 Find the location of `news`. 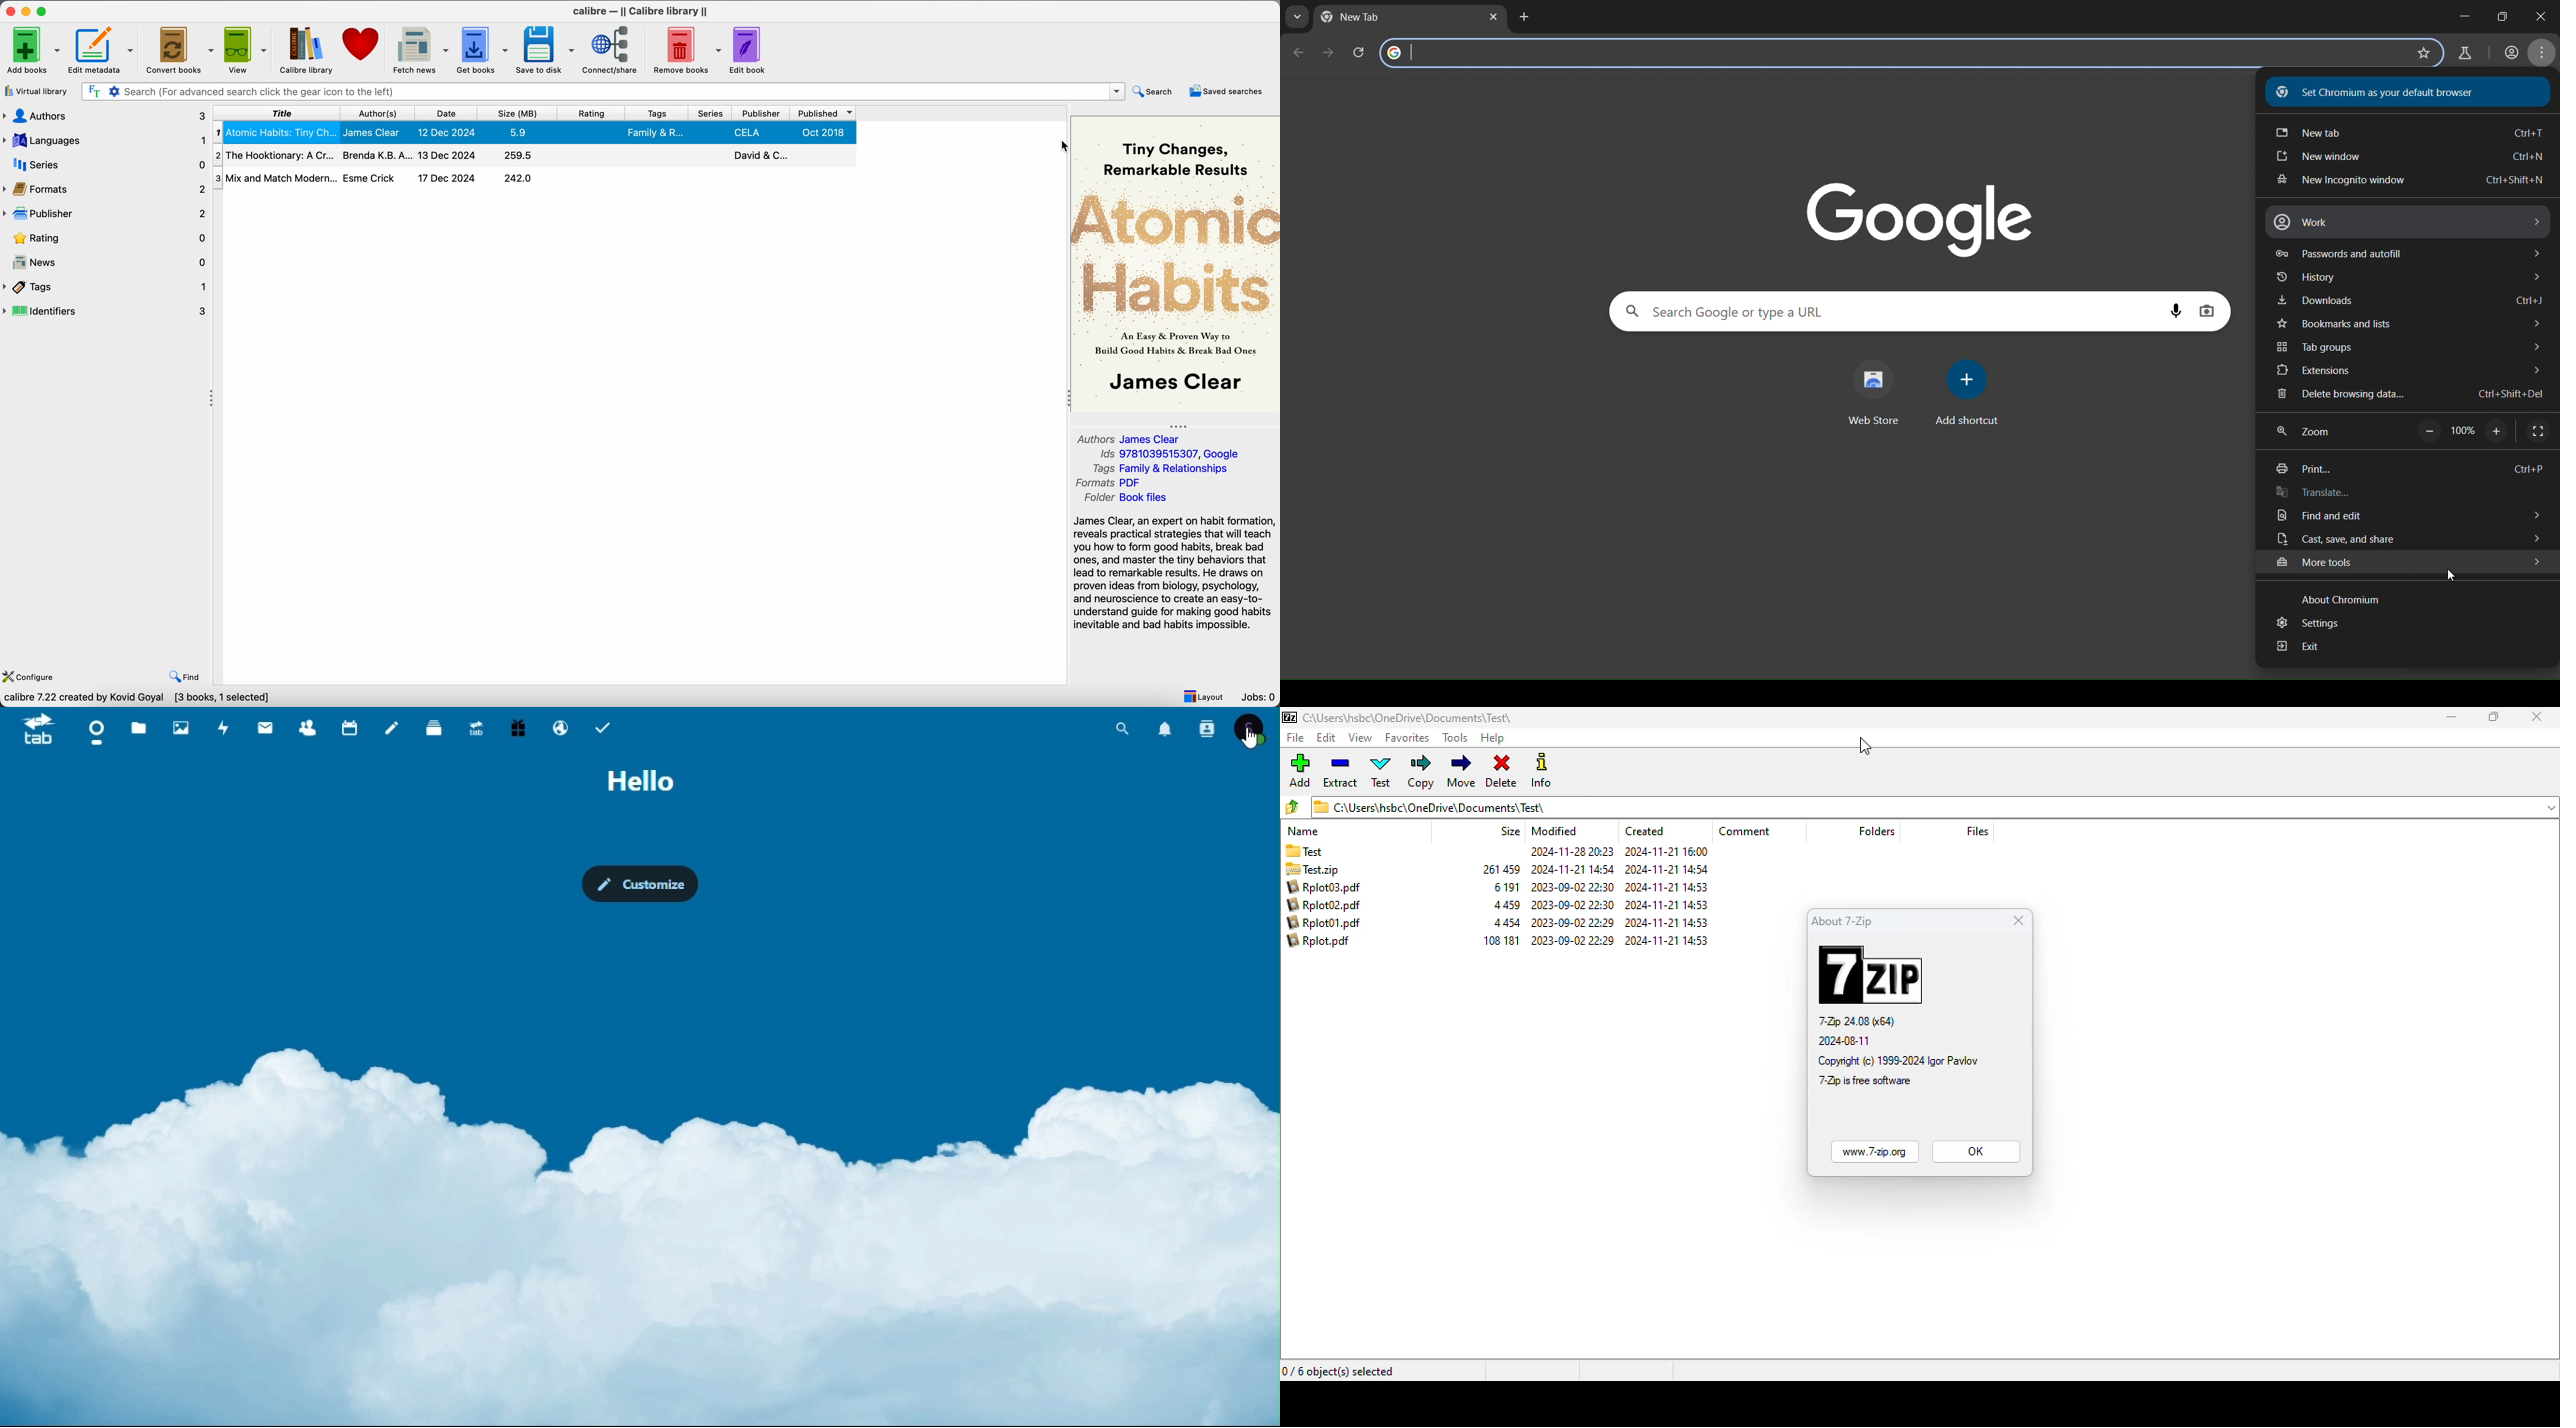

news is located at coordinates (108, 261).